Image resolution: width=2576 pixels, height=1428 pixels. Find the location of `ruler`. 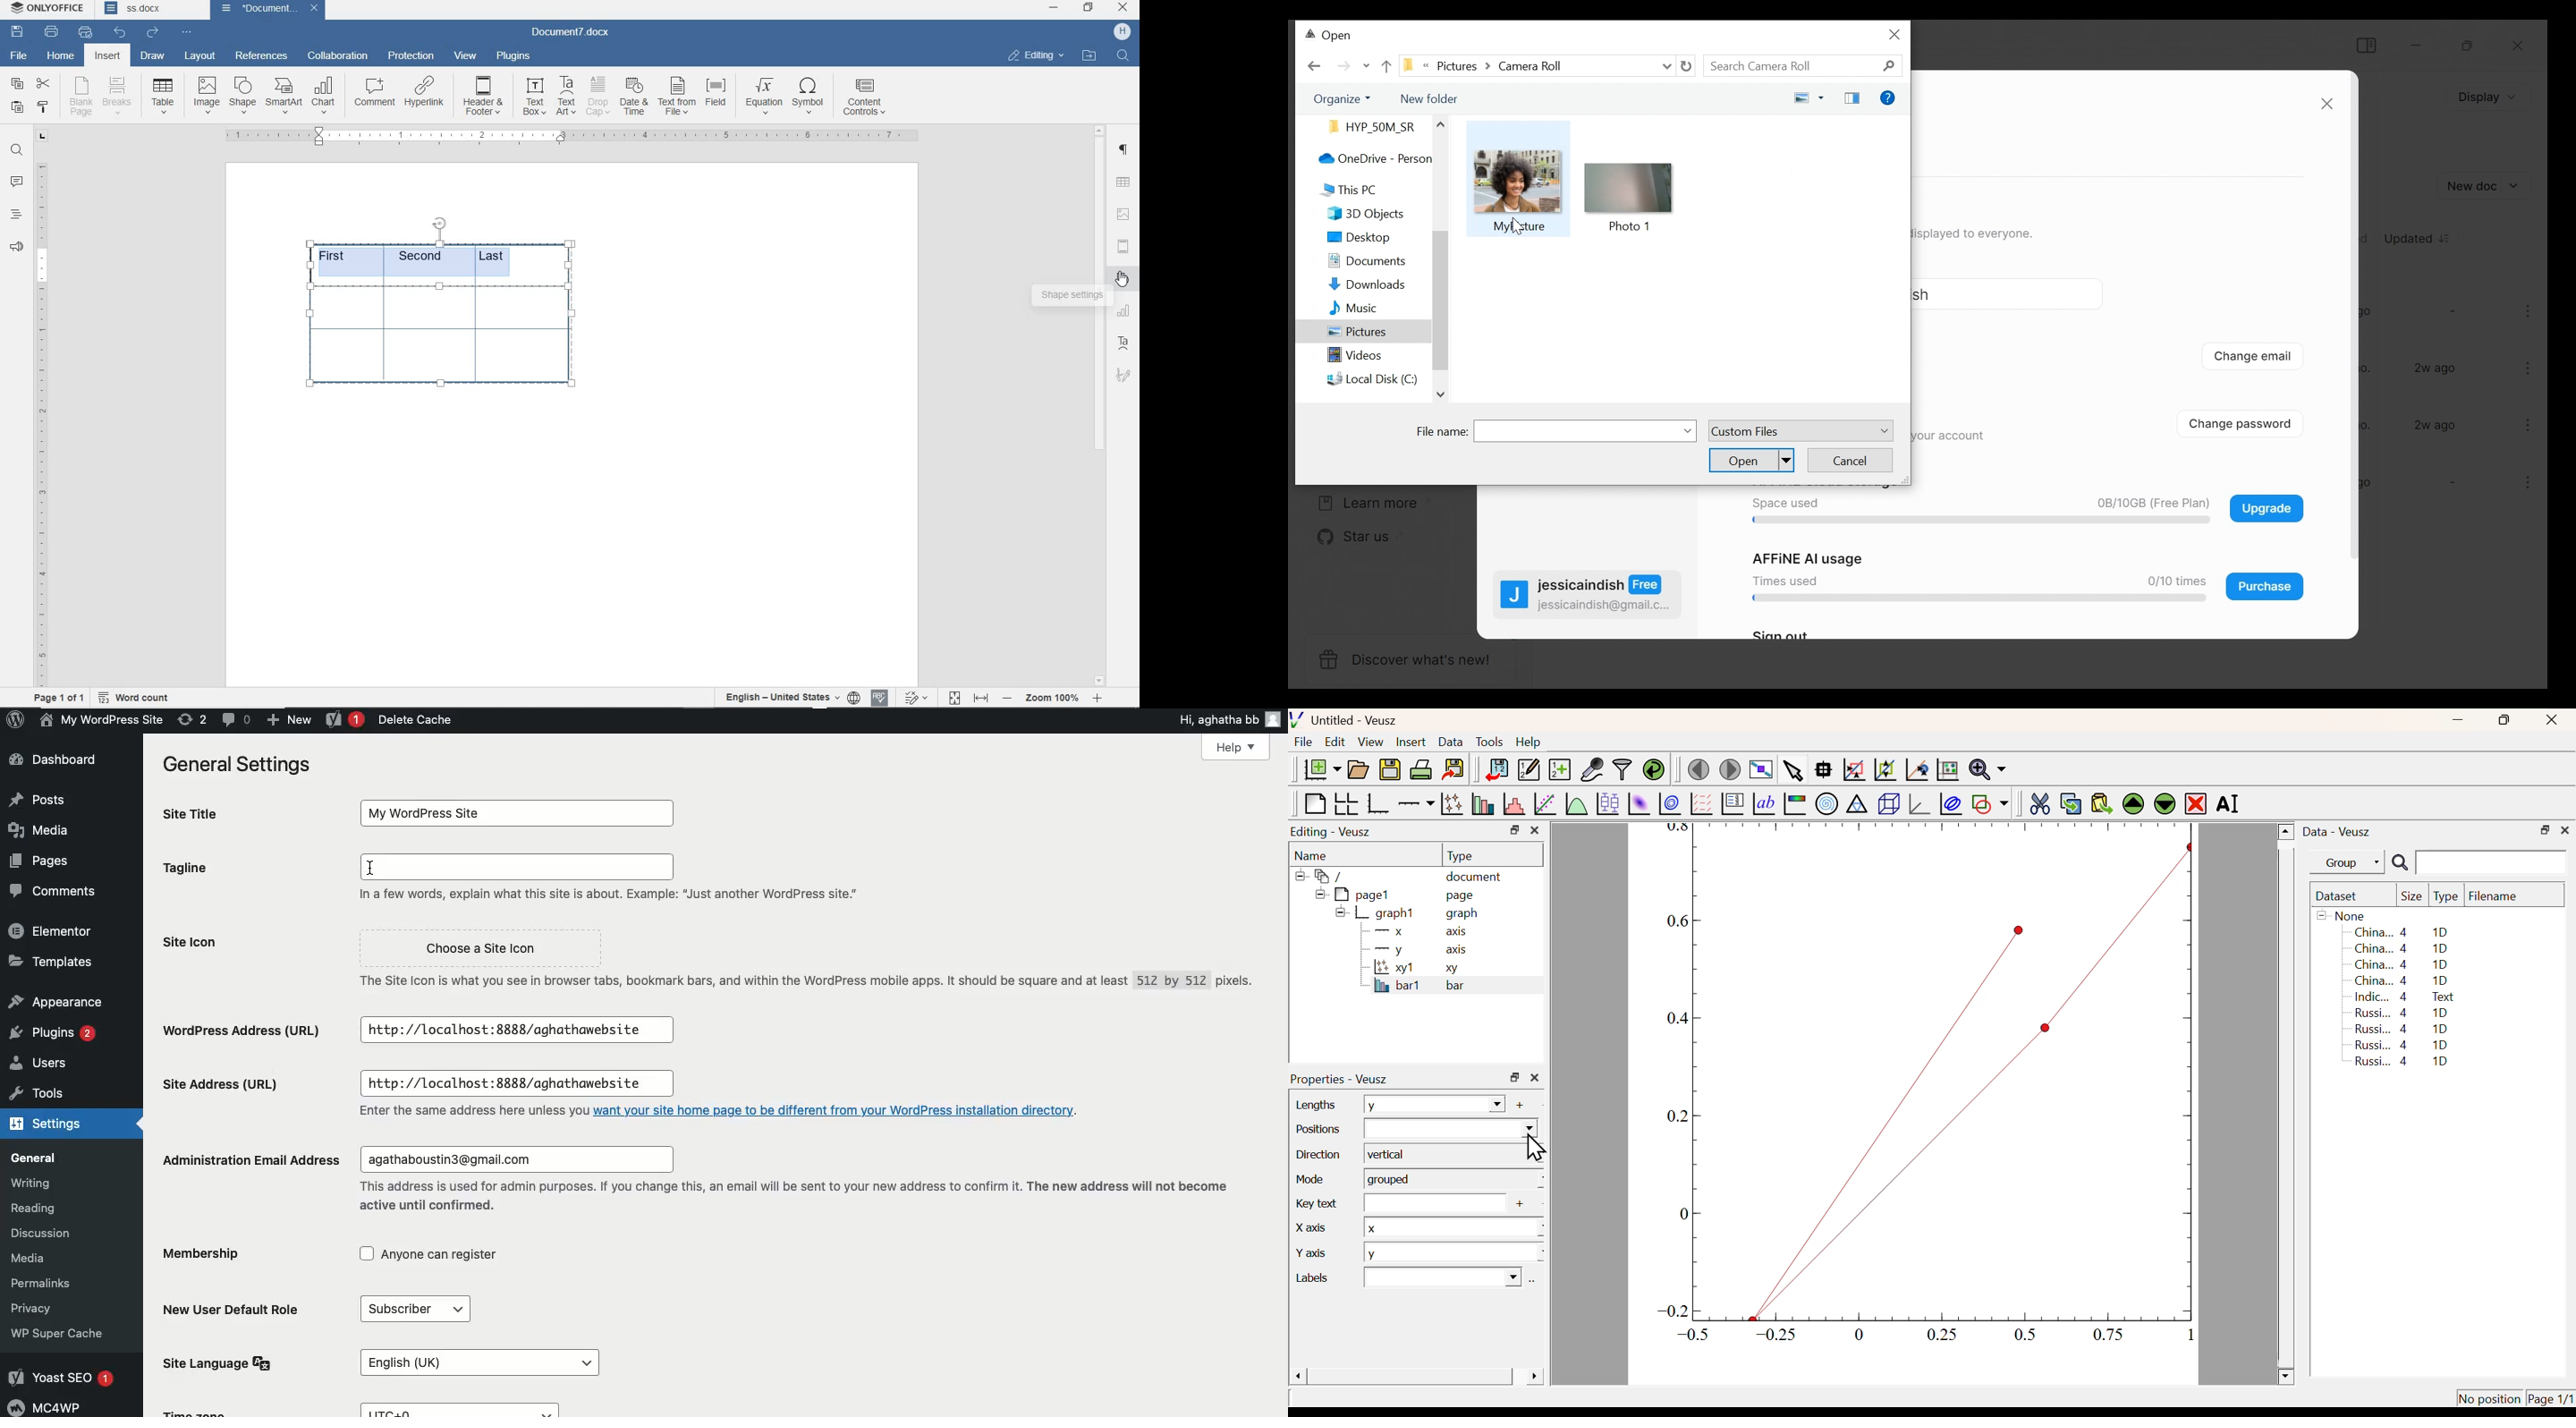

ruler is located at coordinates (41, 424).